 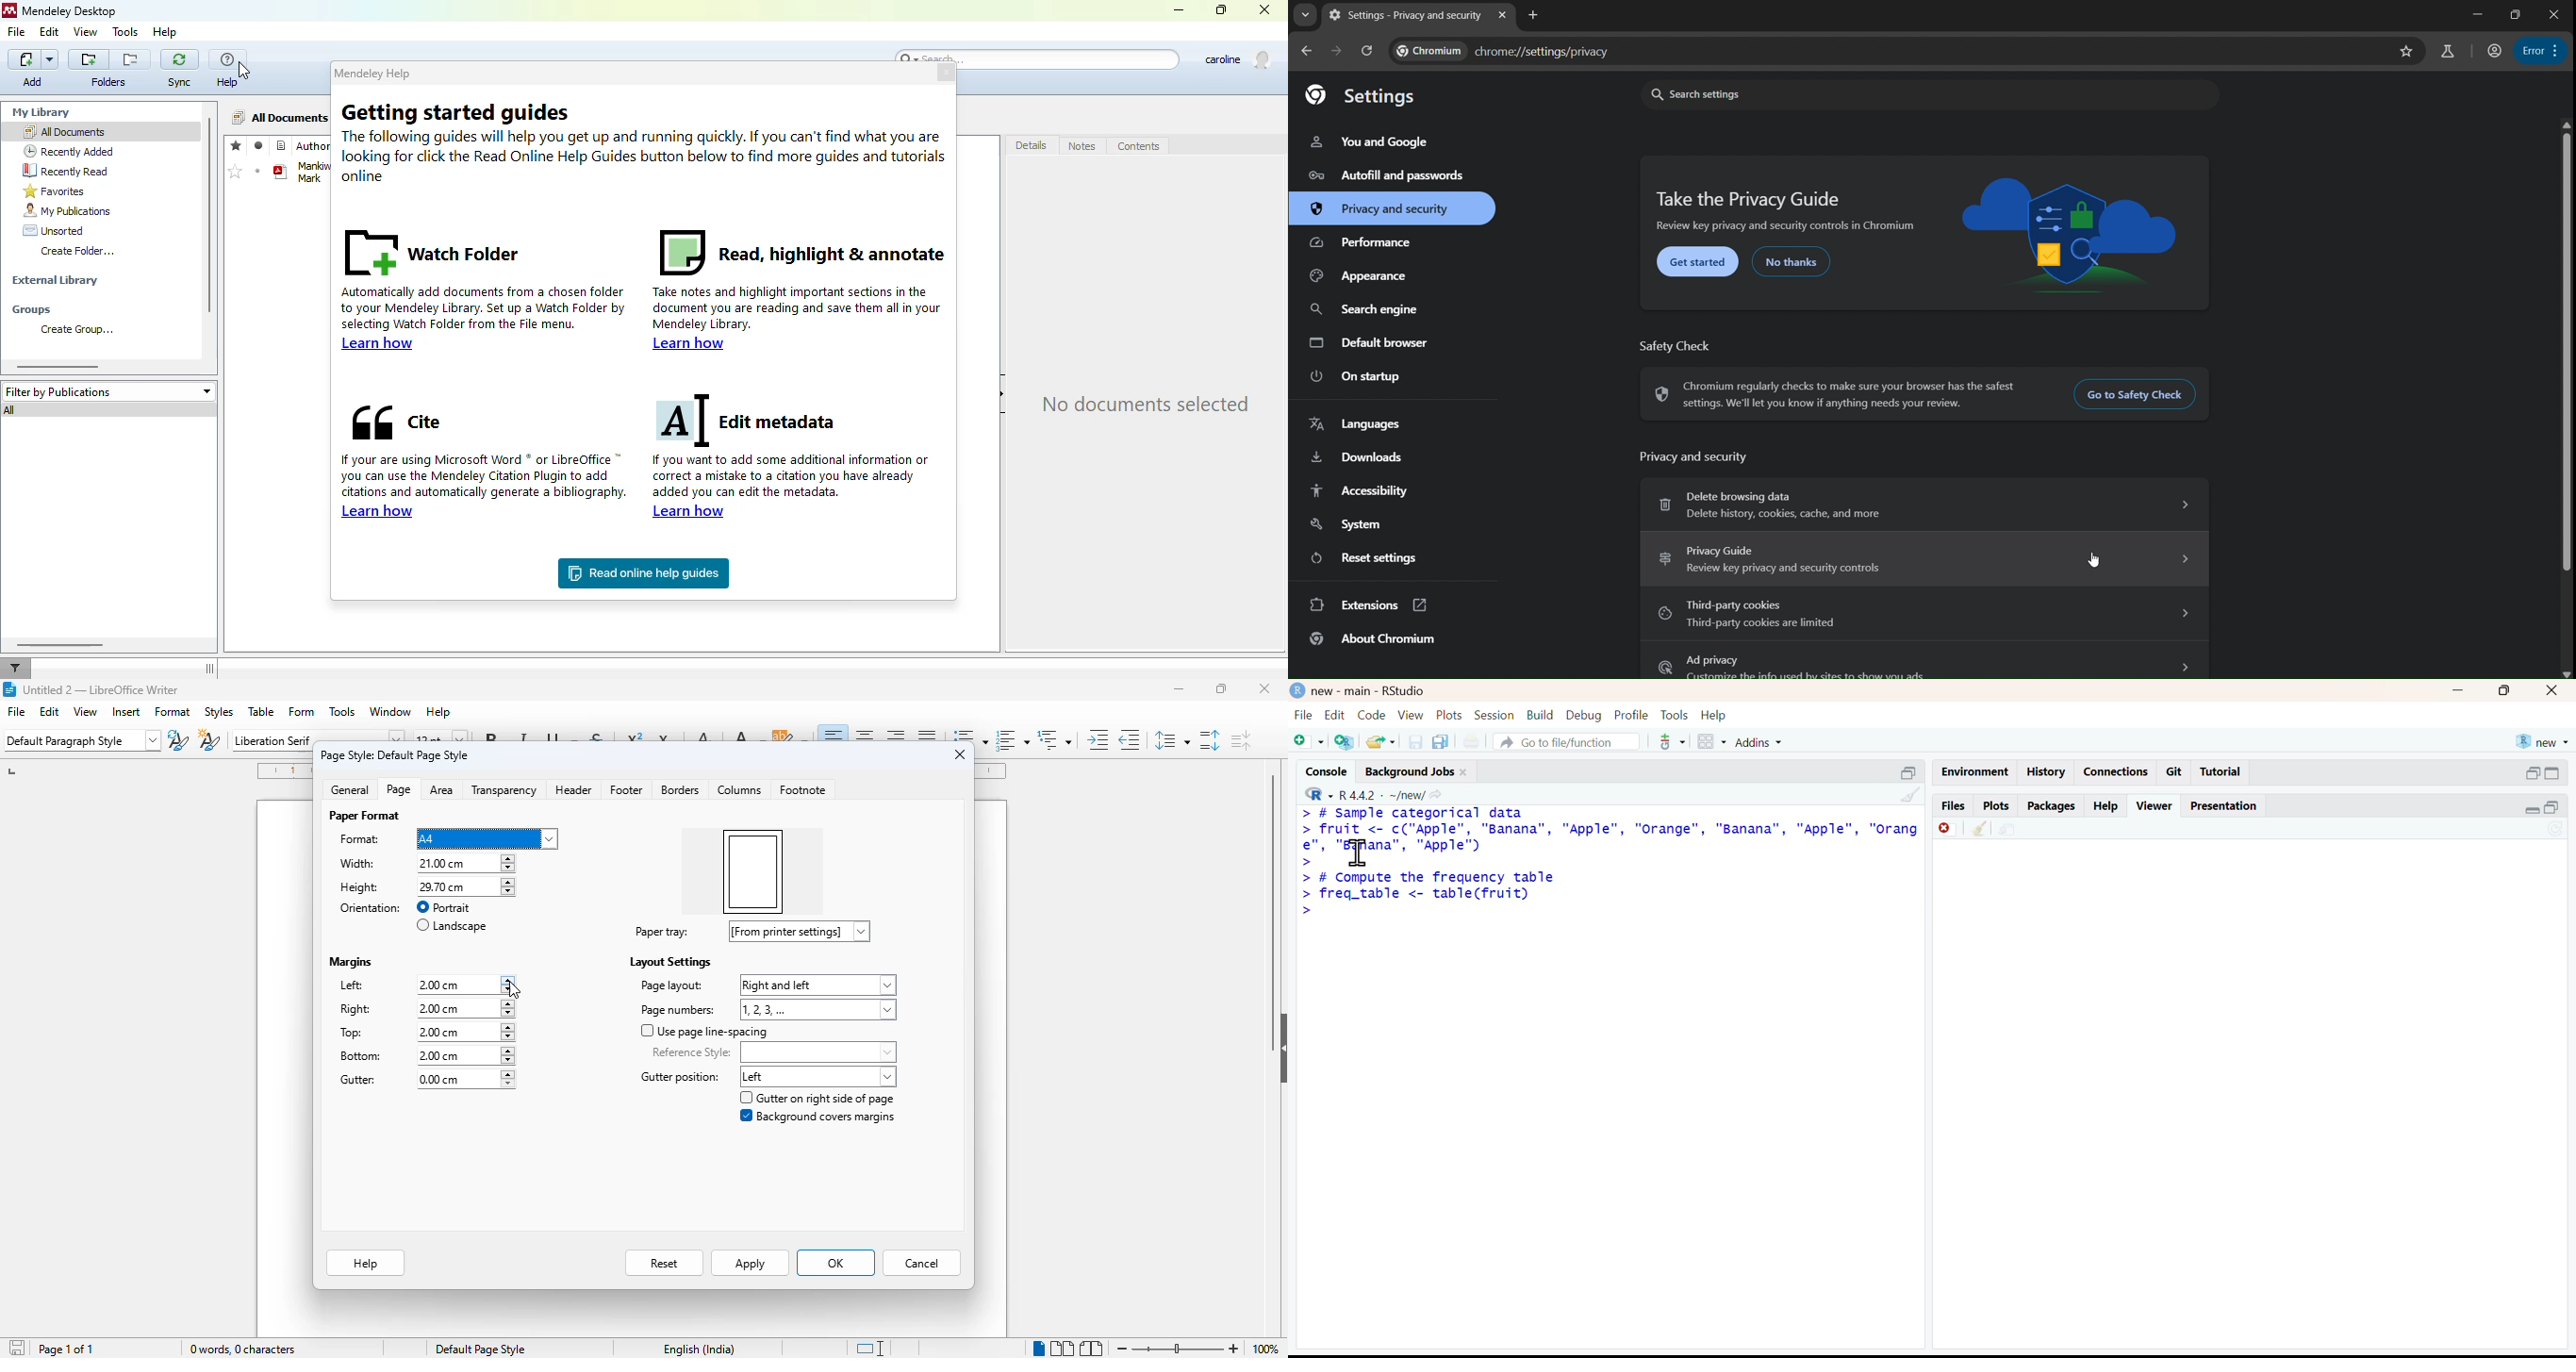 What do you see at coordinates (235, 146) in the screenshot?
I see `favorites` at bounding box center [235, 146].